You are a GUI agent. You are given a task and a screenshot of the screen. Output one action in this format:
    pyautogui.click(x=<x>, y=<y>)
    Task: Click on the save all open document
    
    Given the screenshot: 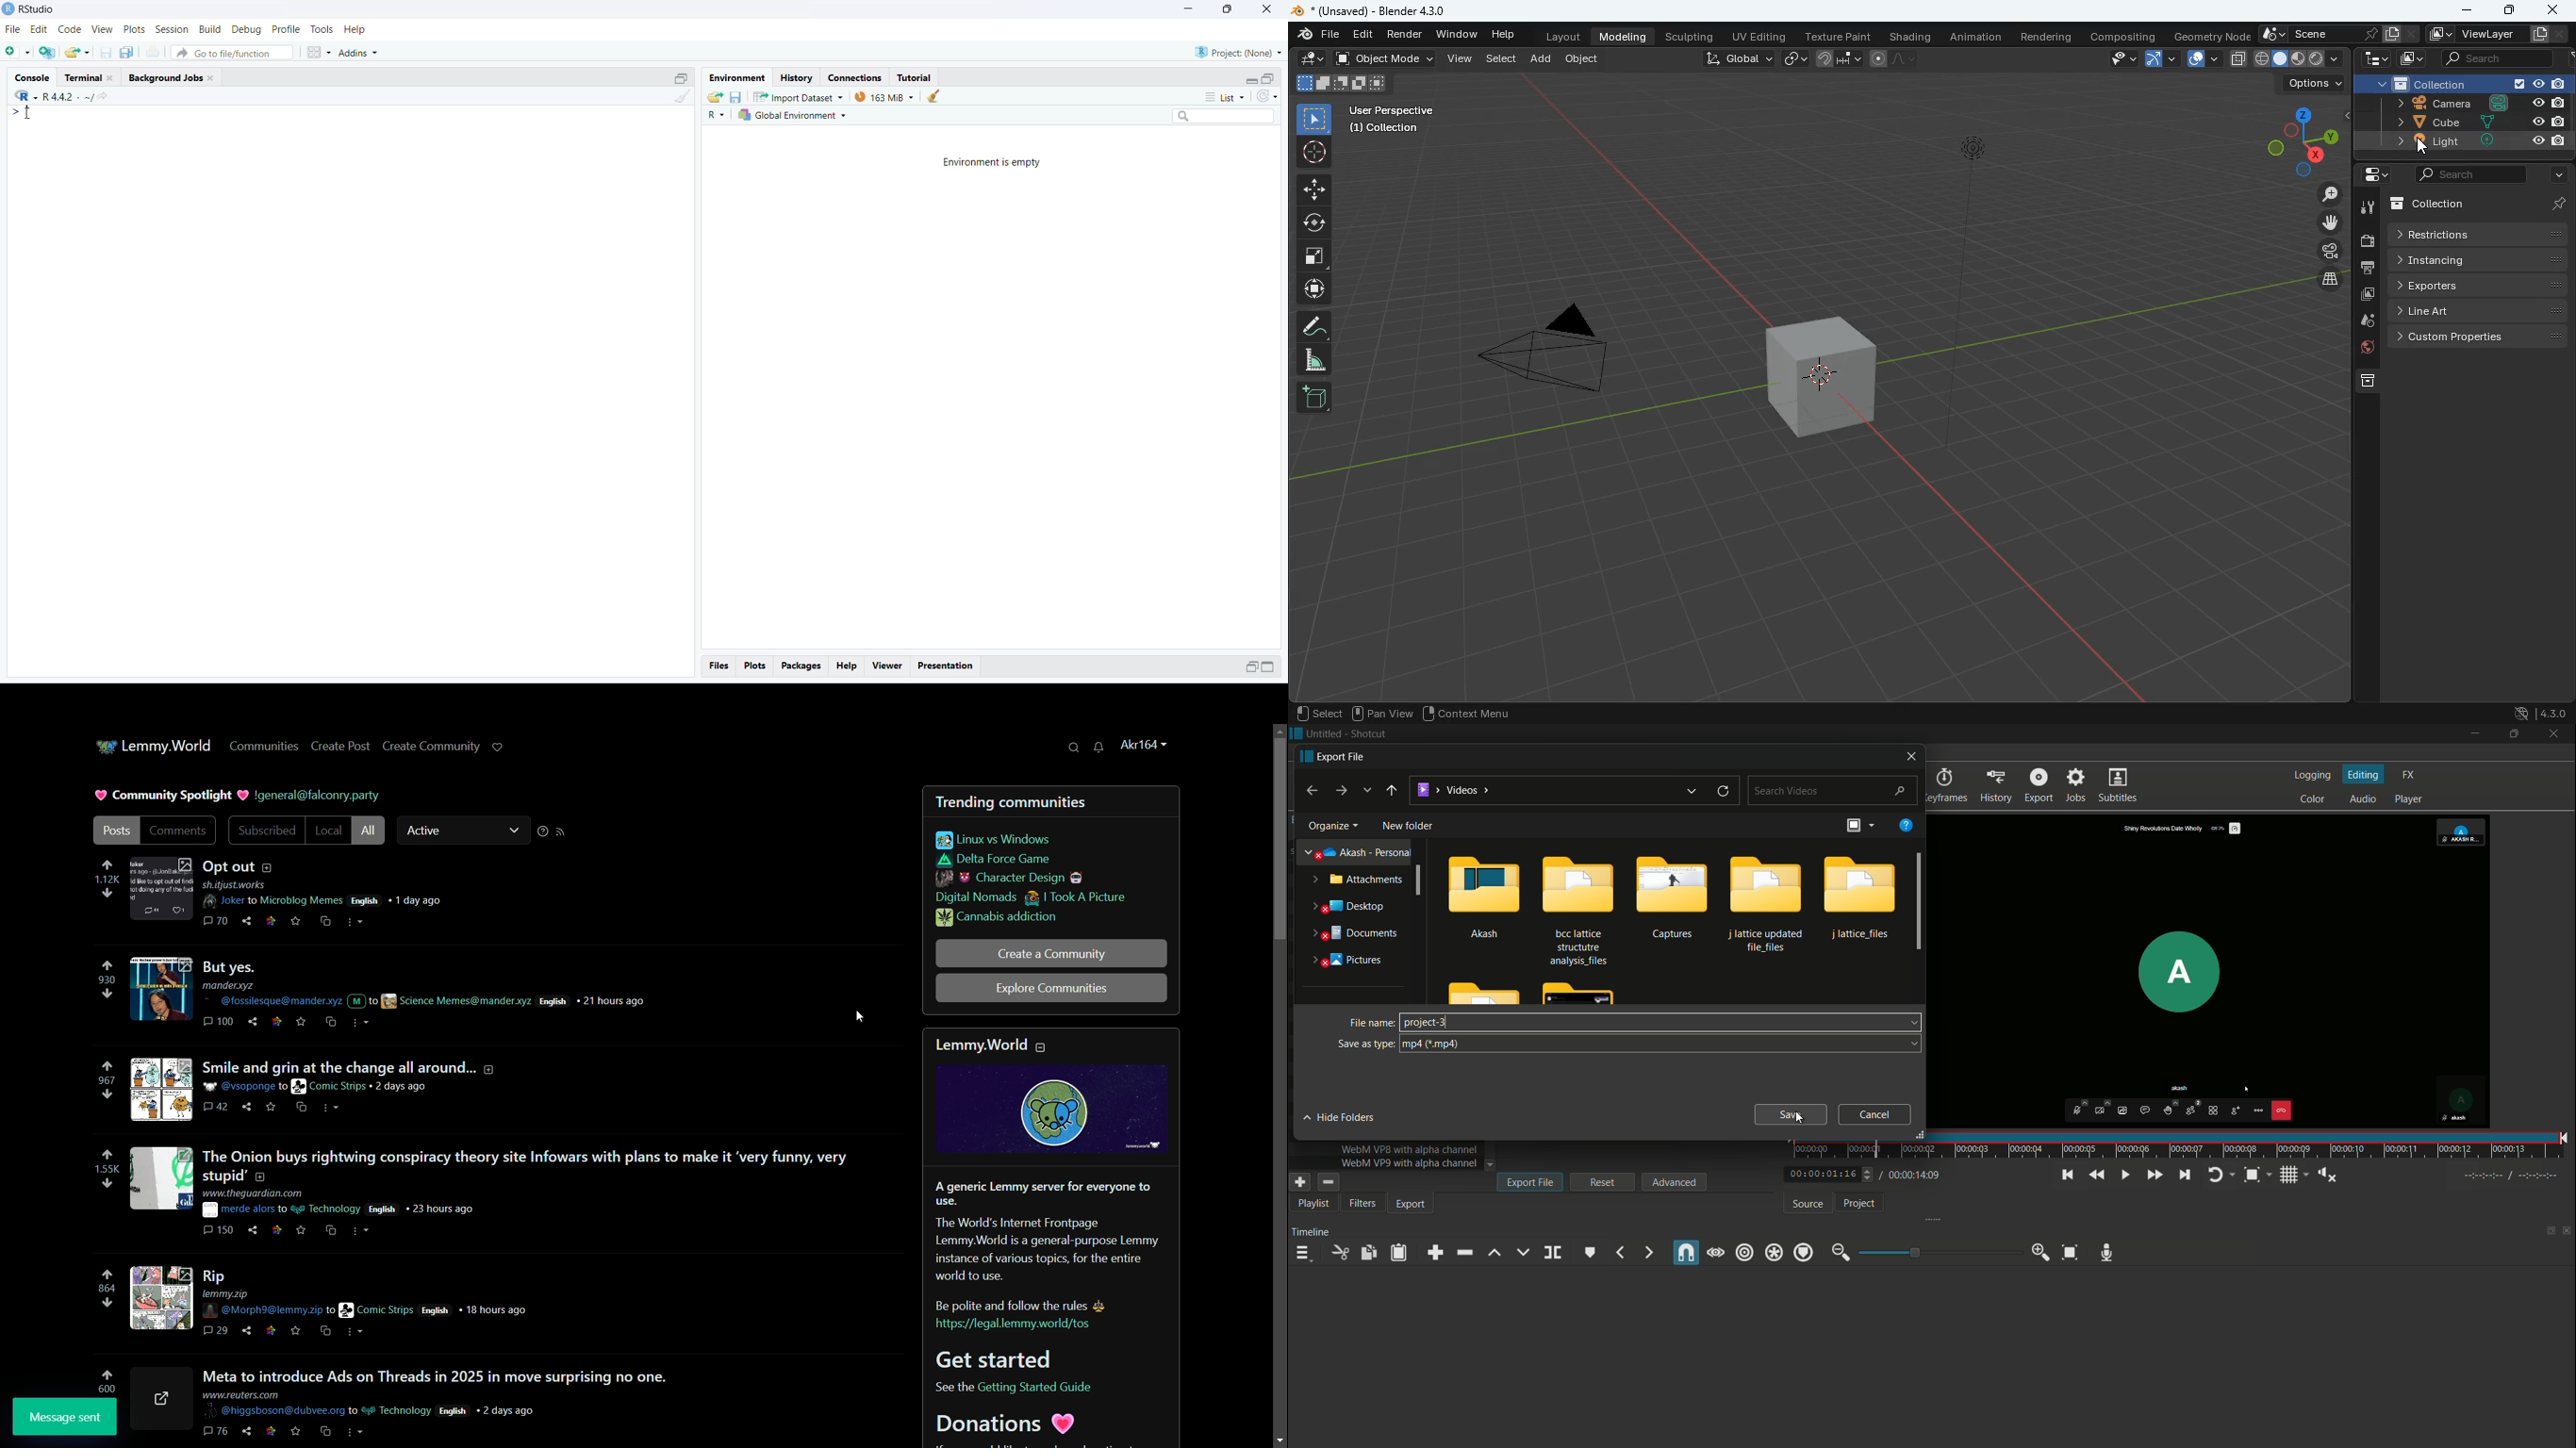 What is the action you would take?
    pyautogui.click(x=127, y=52)
    